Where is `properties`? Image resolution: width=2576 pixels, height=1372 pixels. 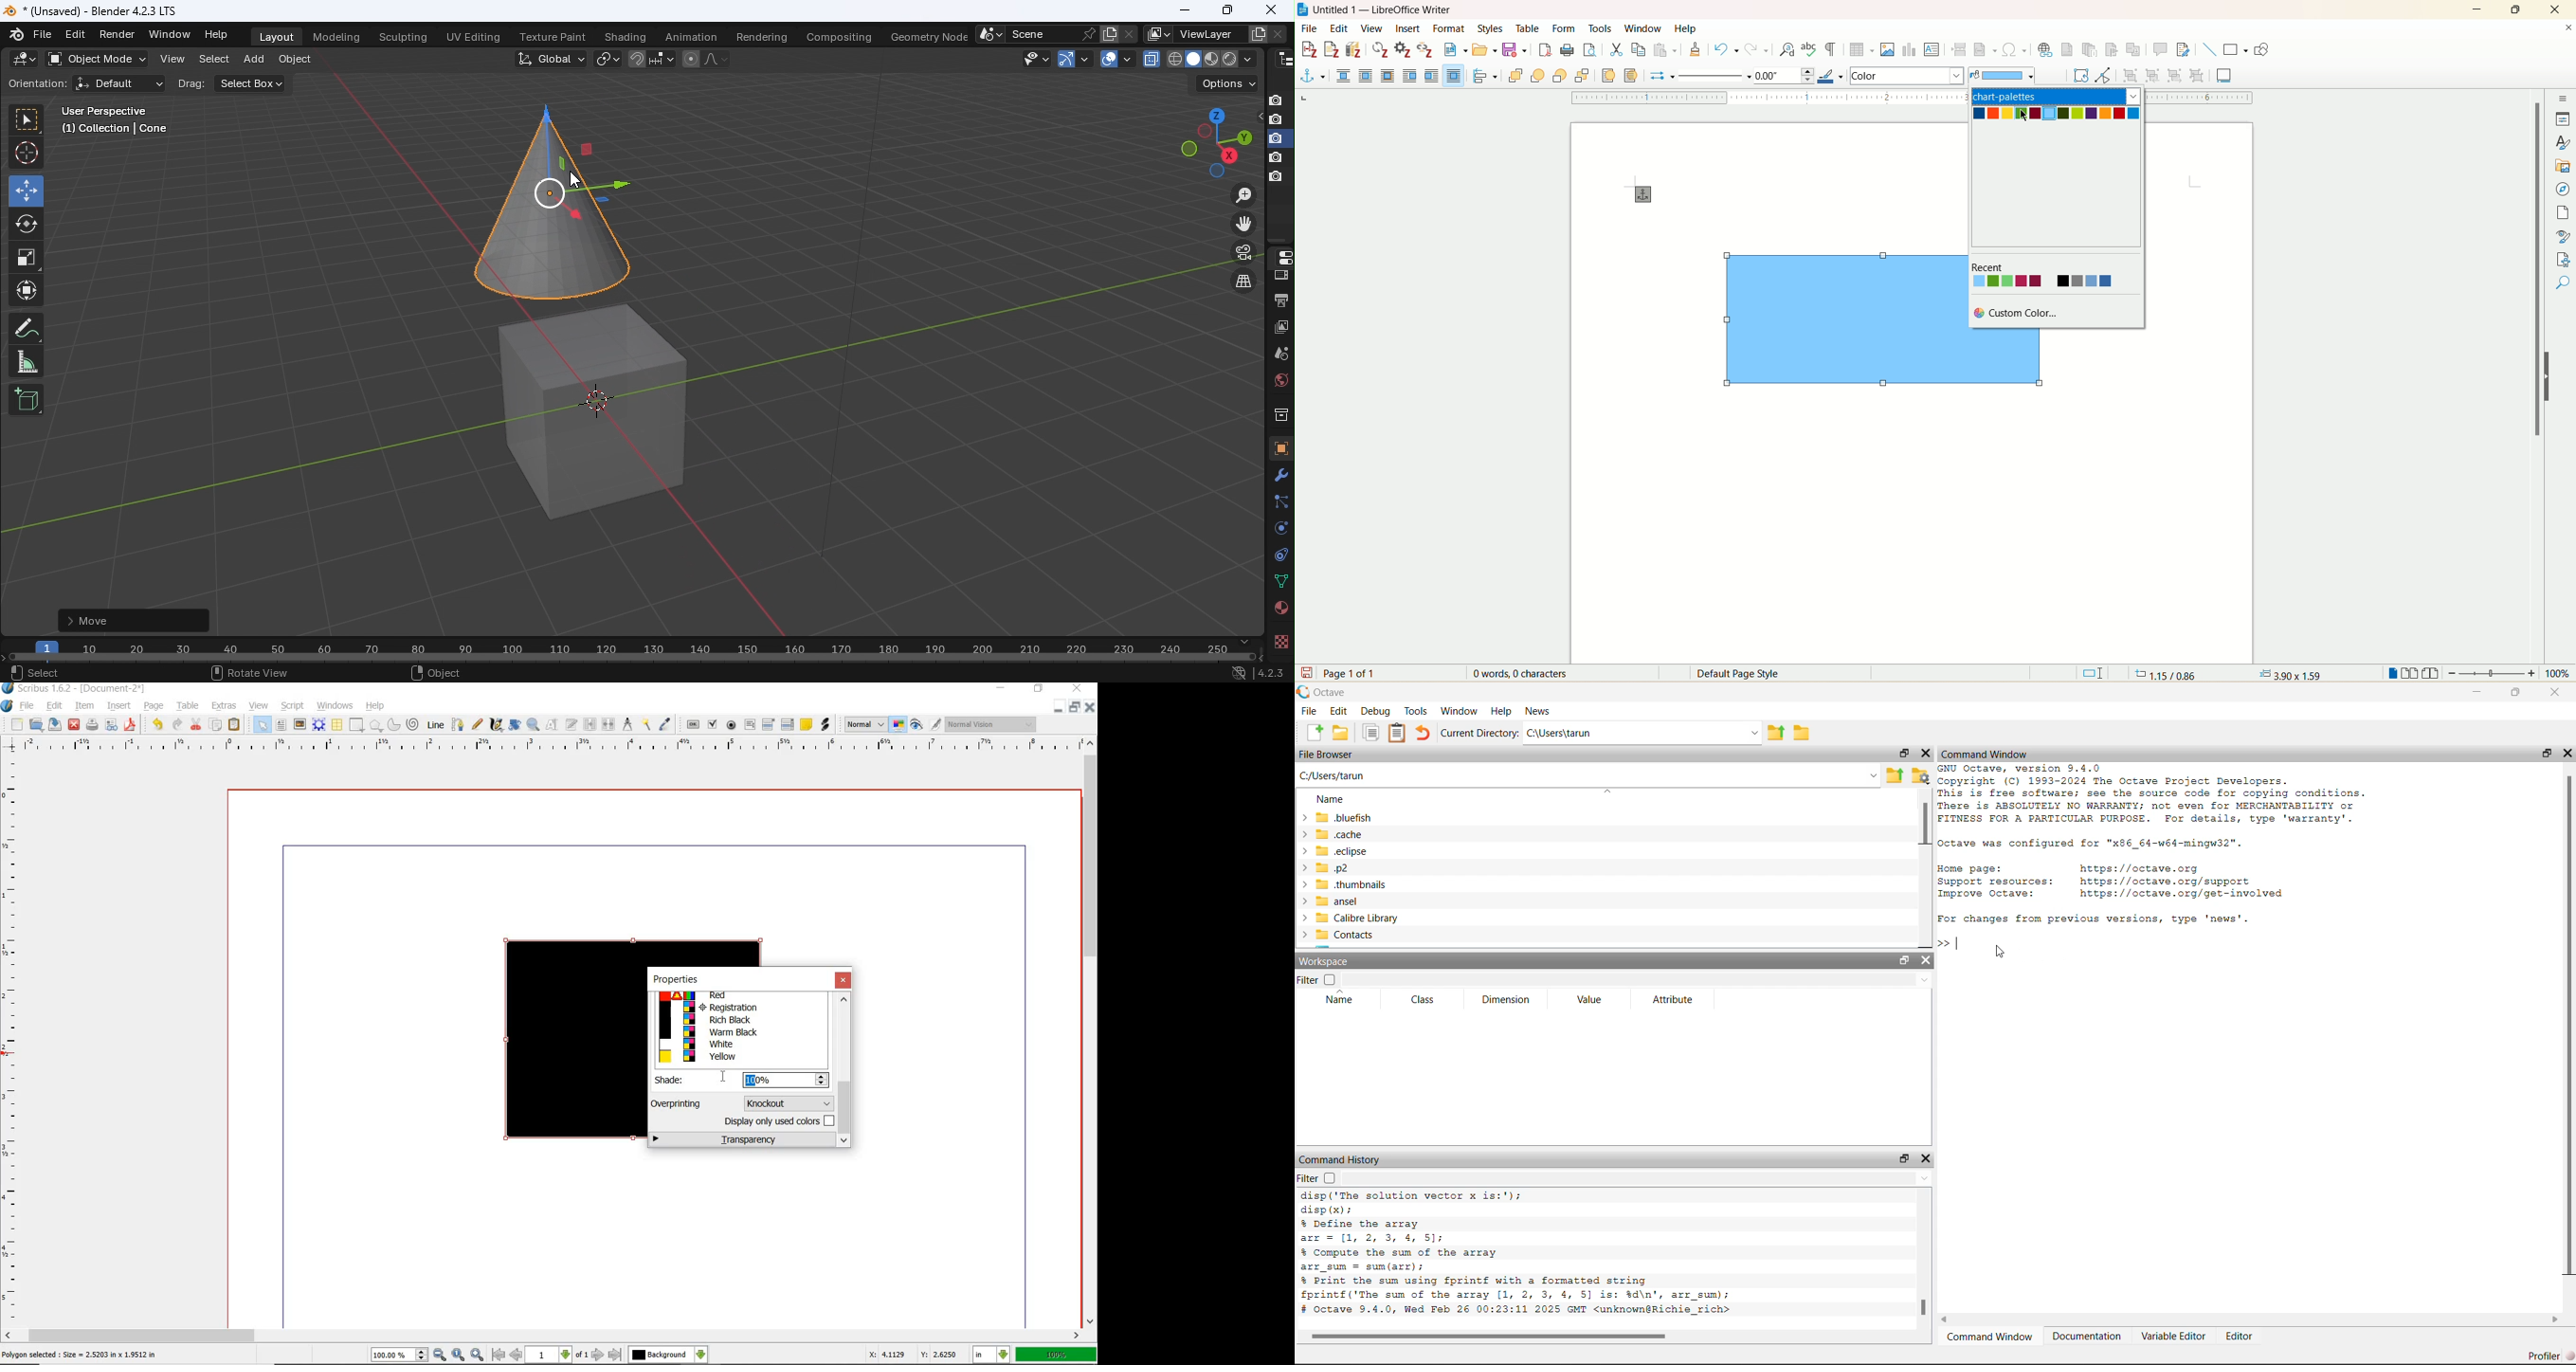
properties is located at coordinates (675, 979).